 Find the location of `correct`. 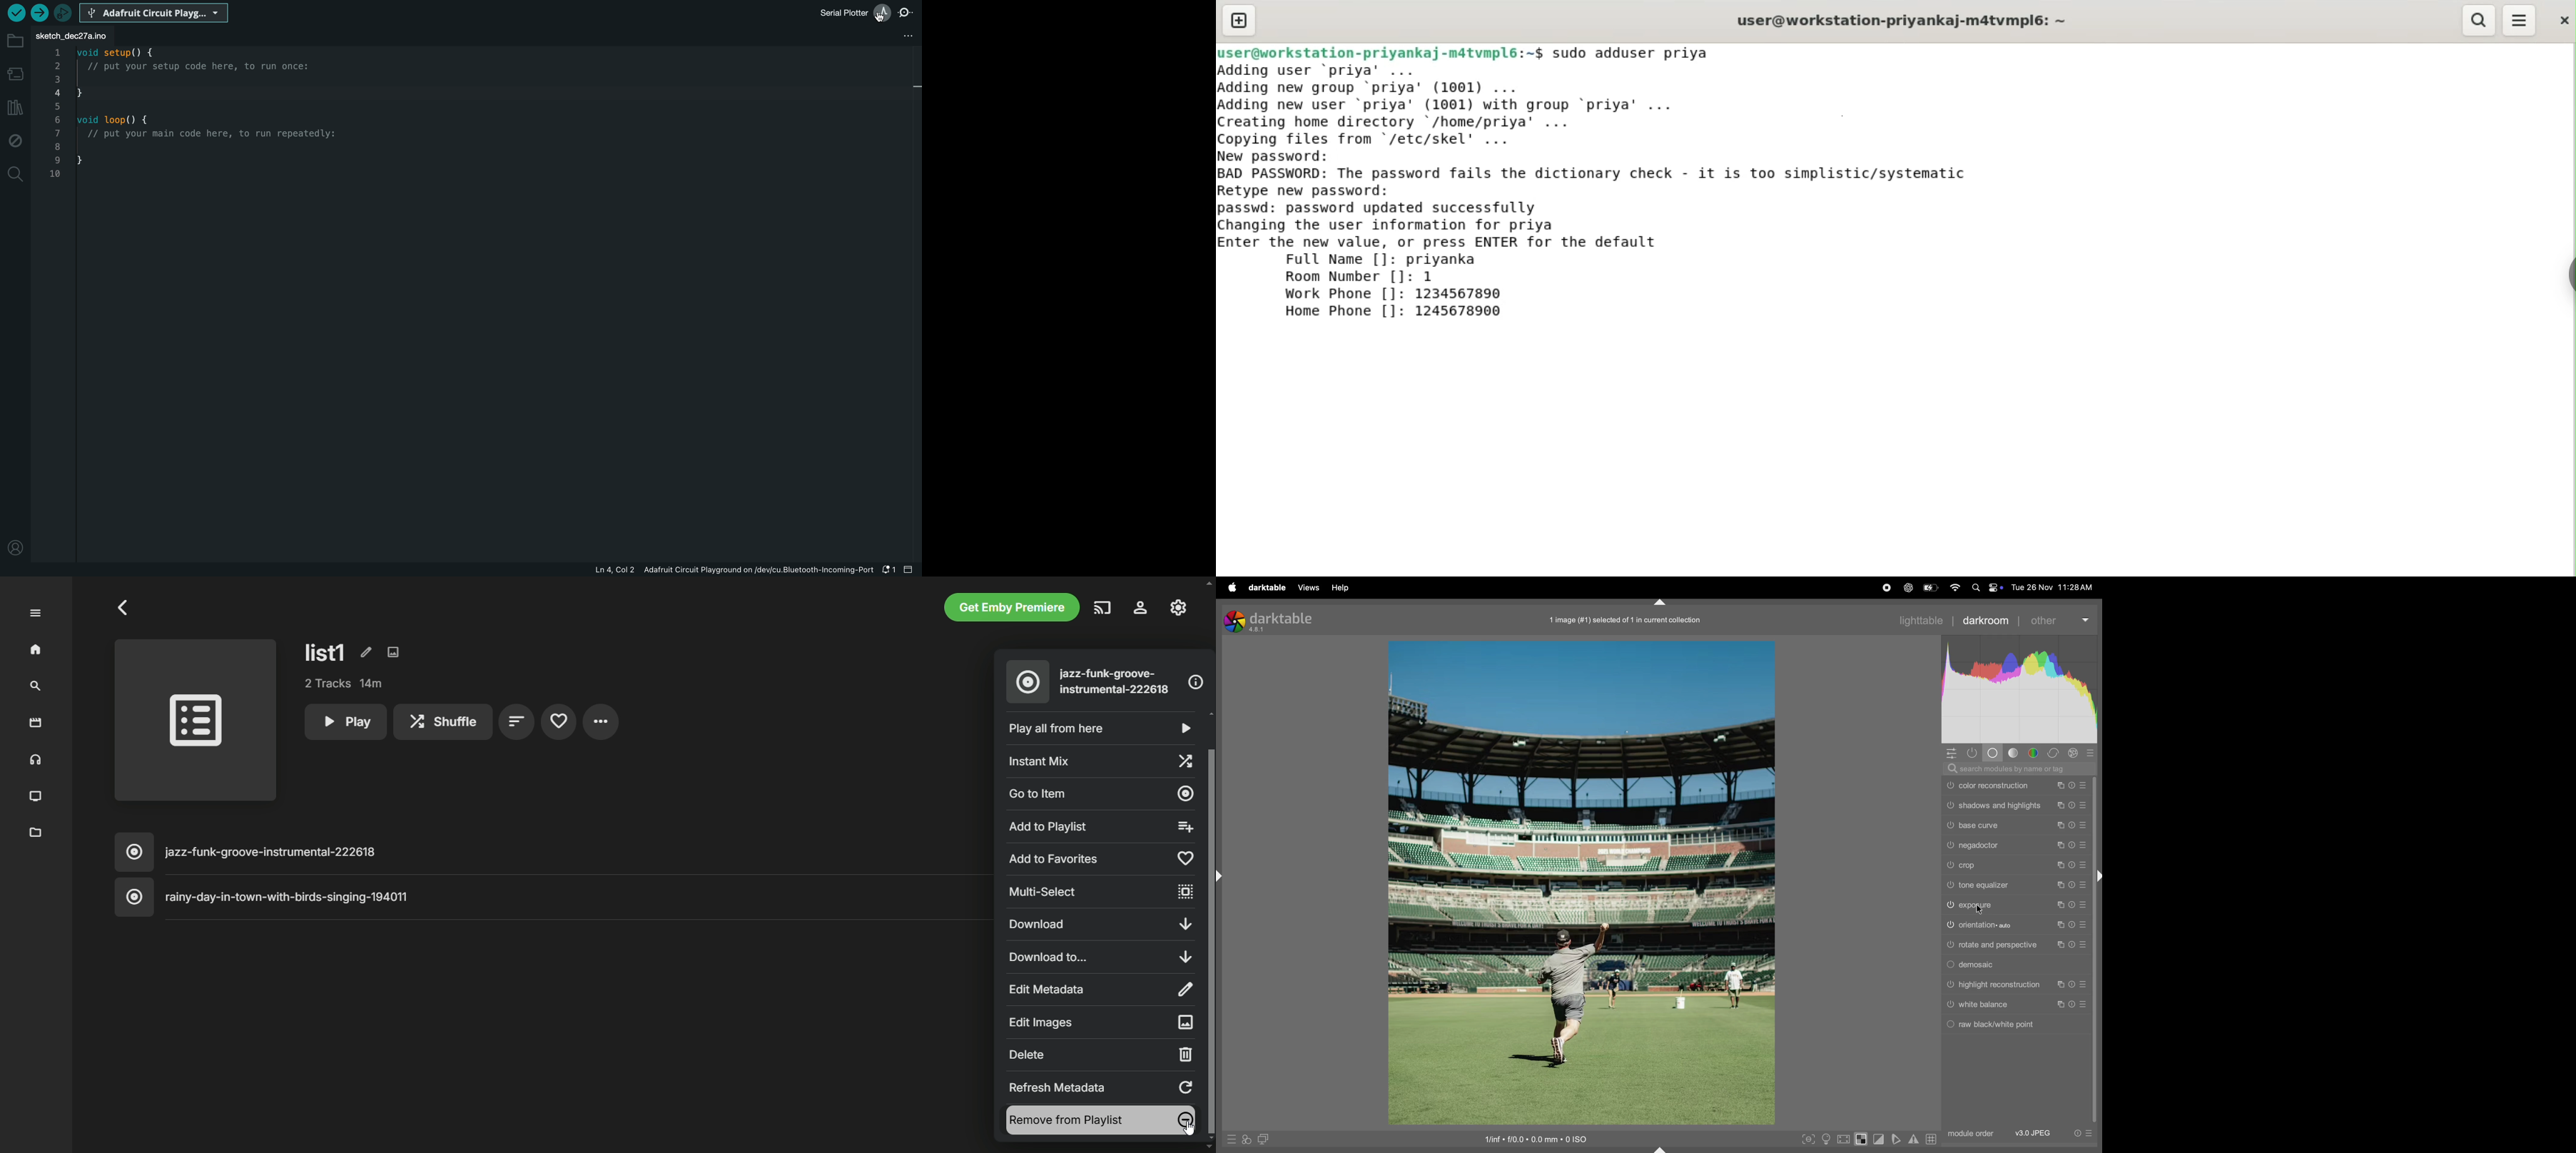

correct is located at coordinates (2055, 753).